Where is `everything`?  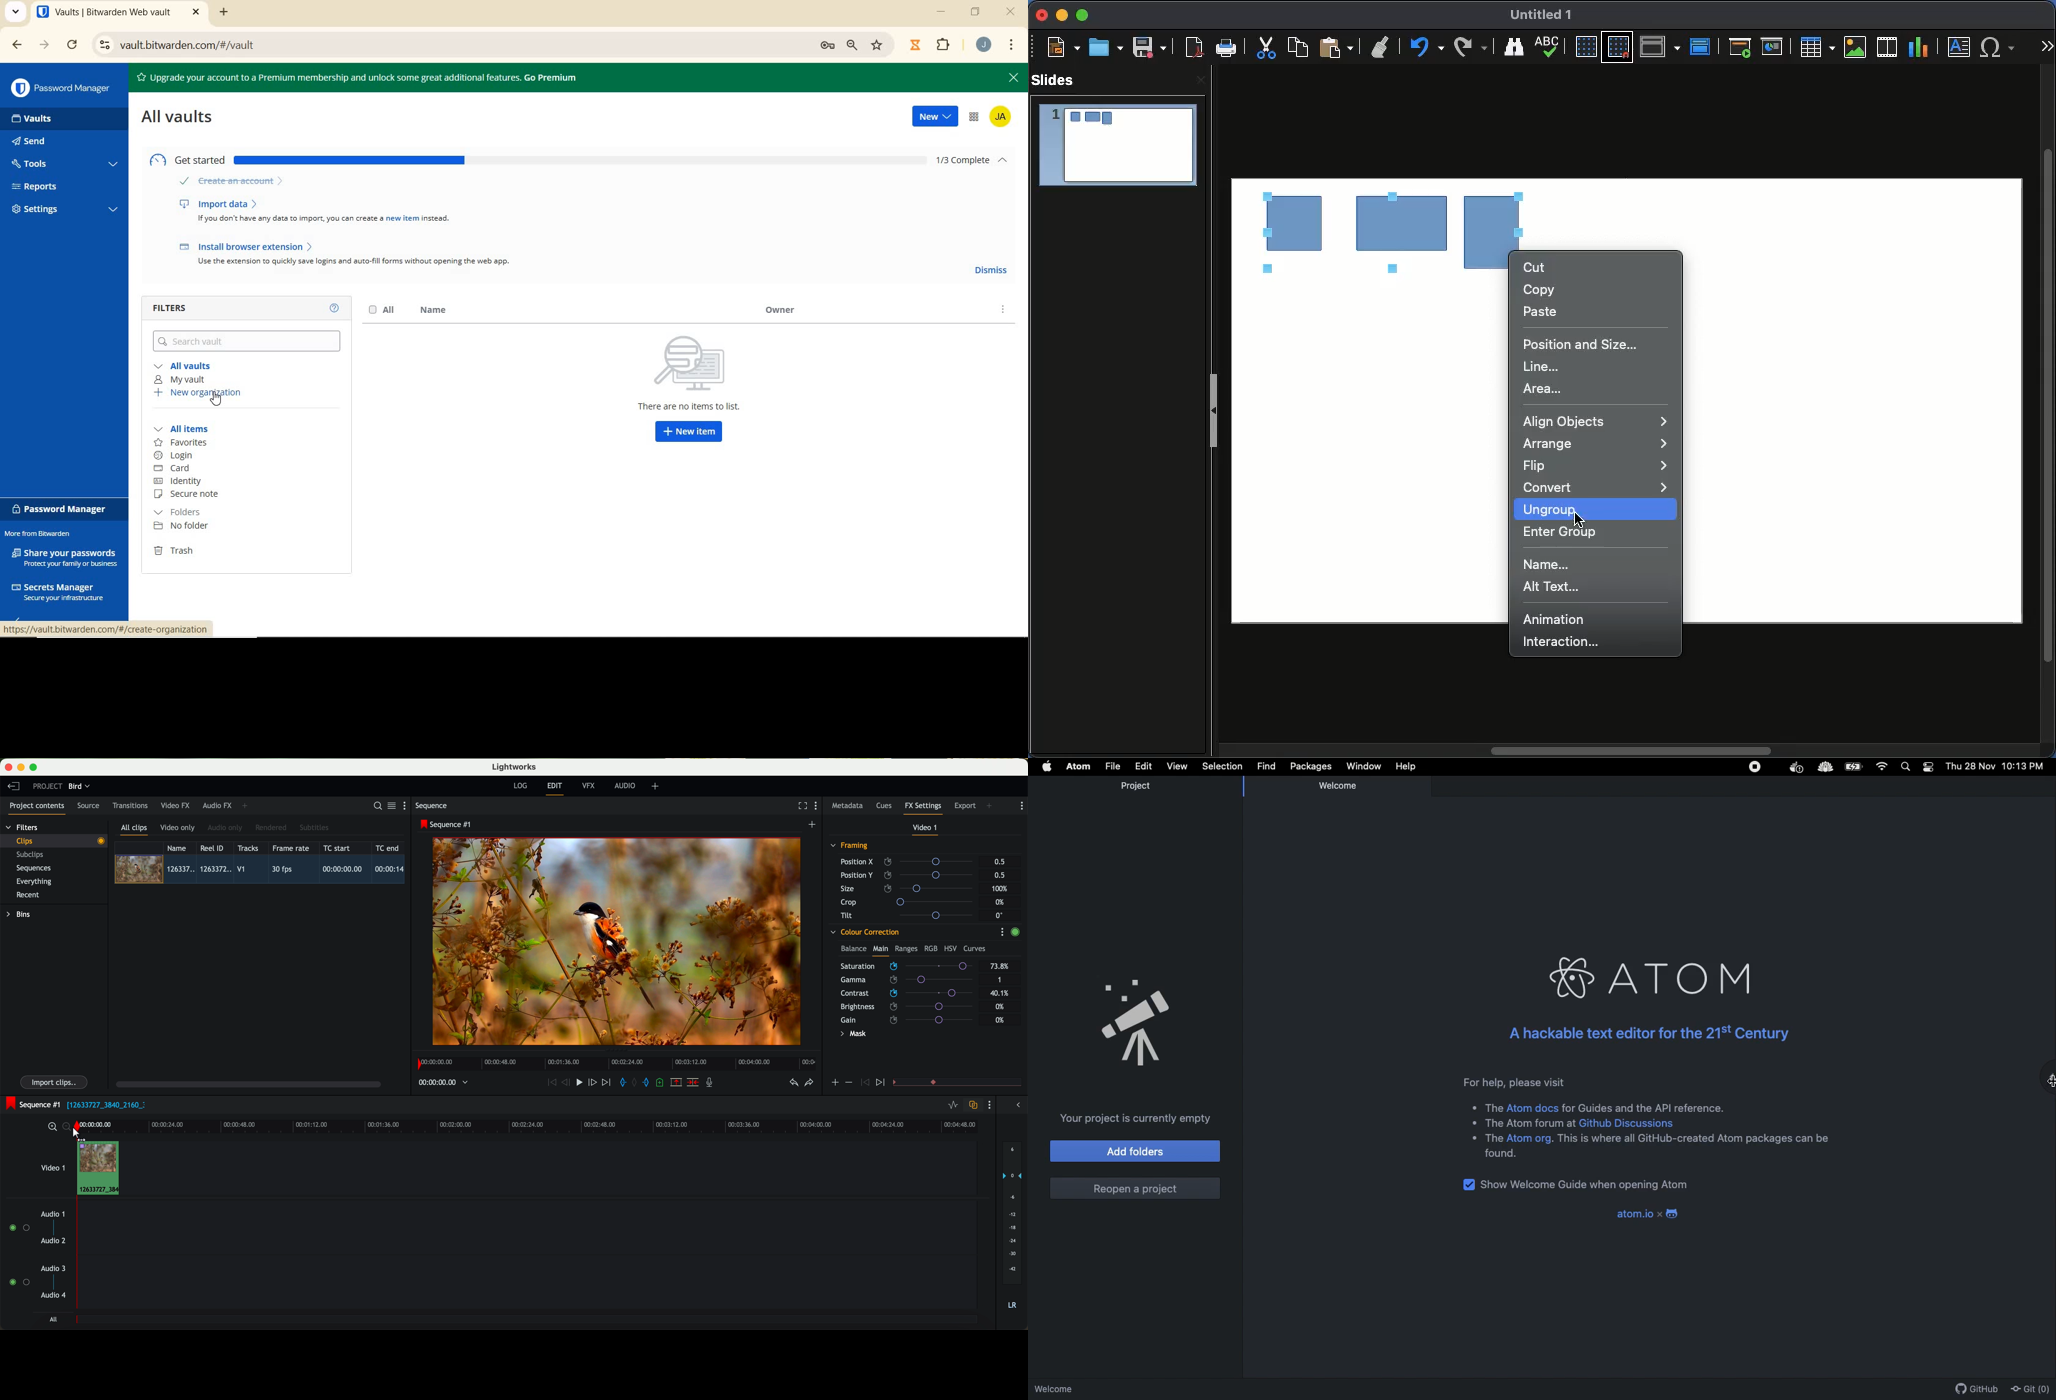
everything is located at coordinates (35, 882).